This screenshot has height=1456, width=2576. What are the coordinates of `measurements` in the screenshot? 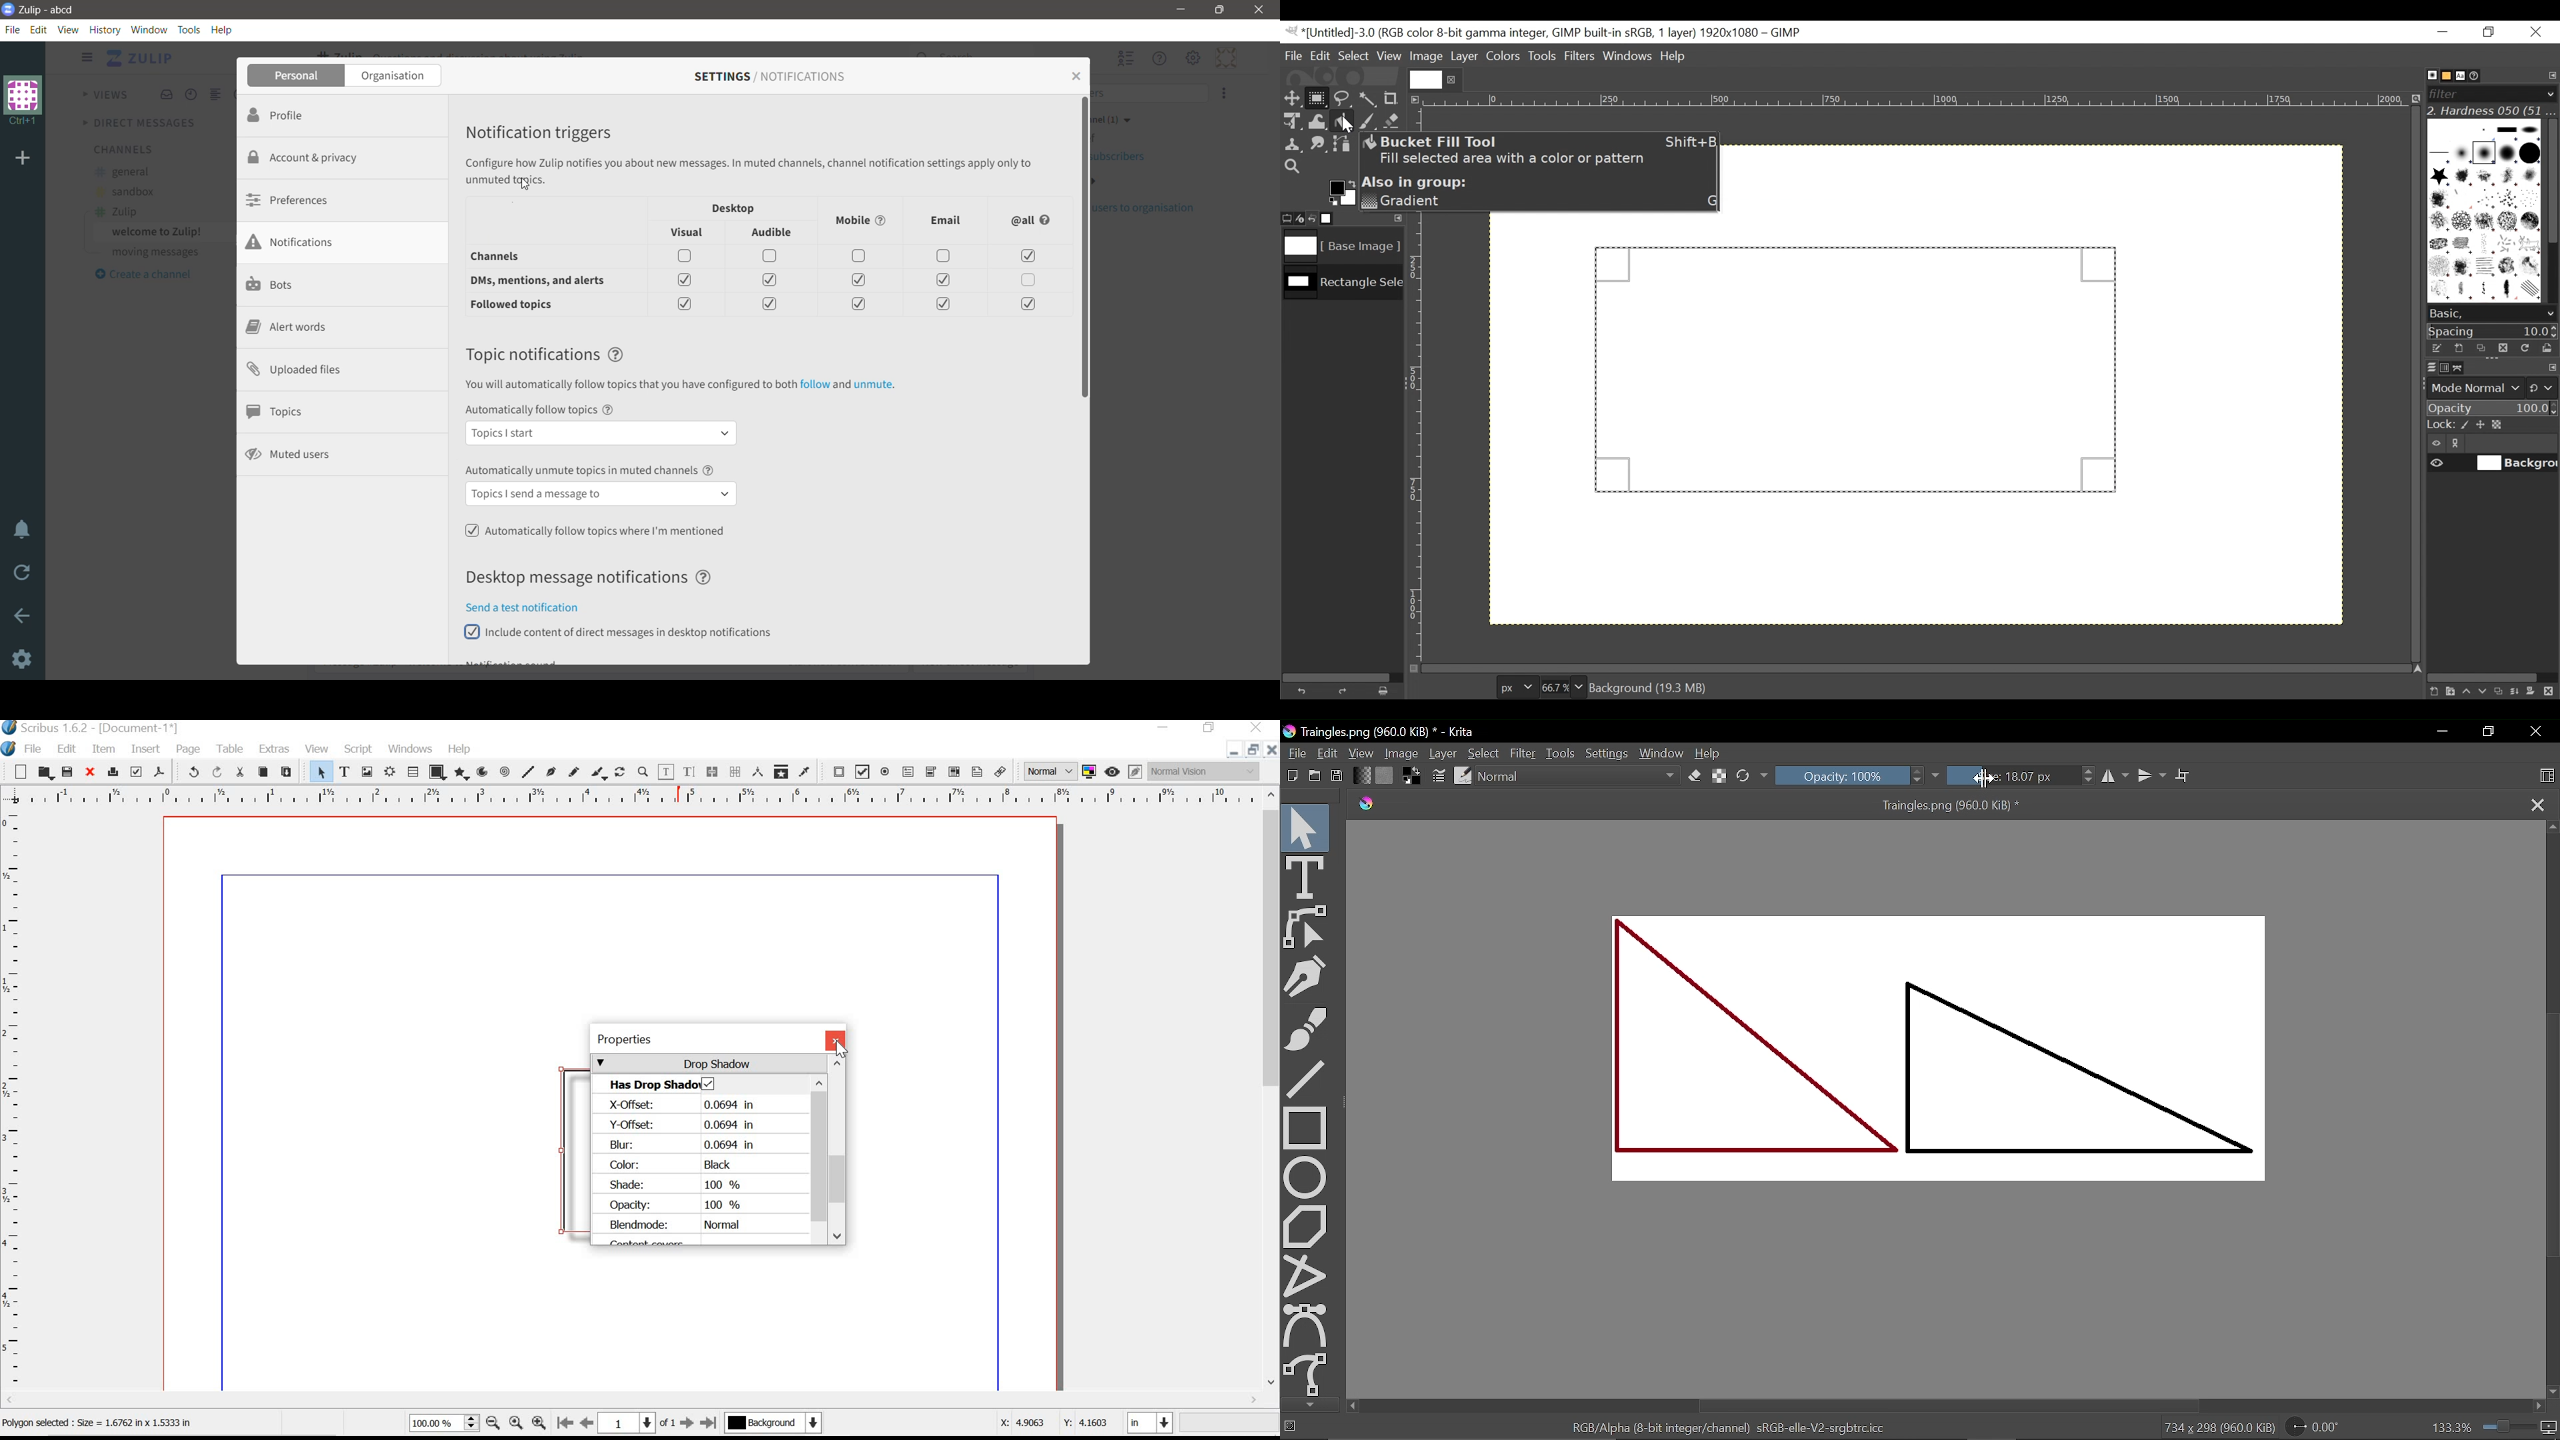 It's located at (755, 771).